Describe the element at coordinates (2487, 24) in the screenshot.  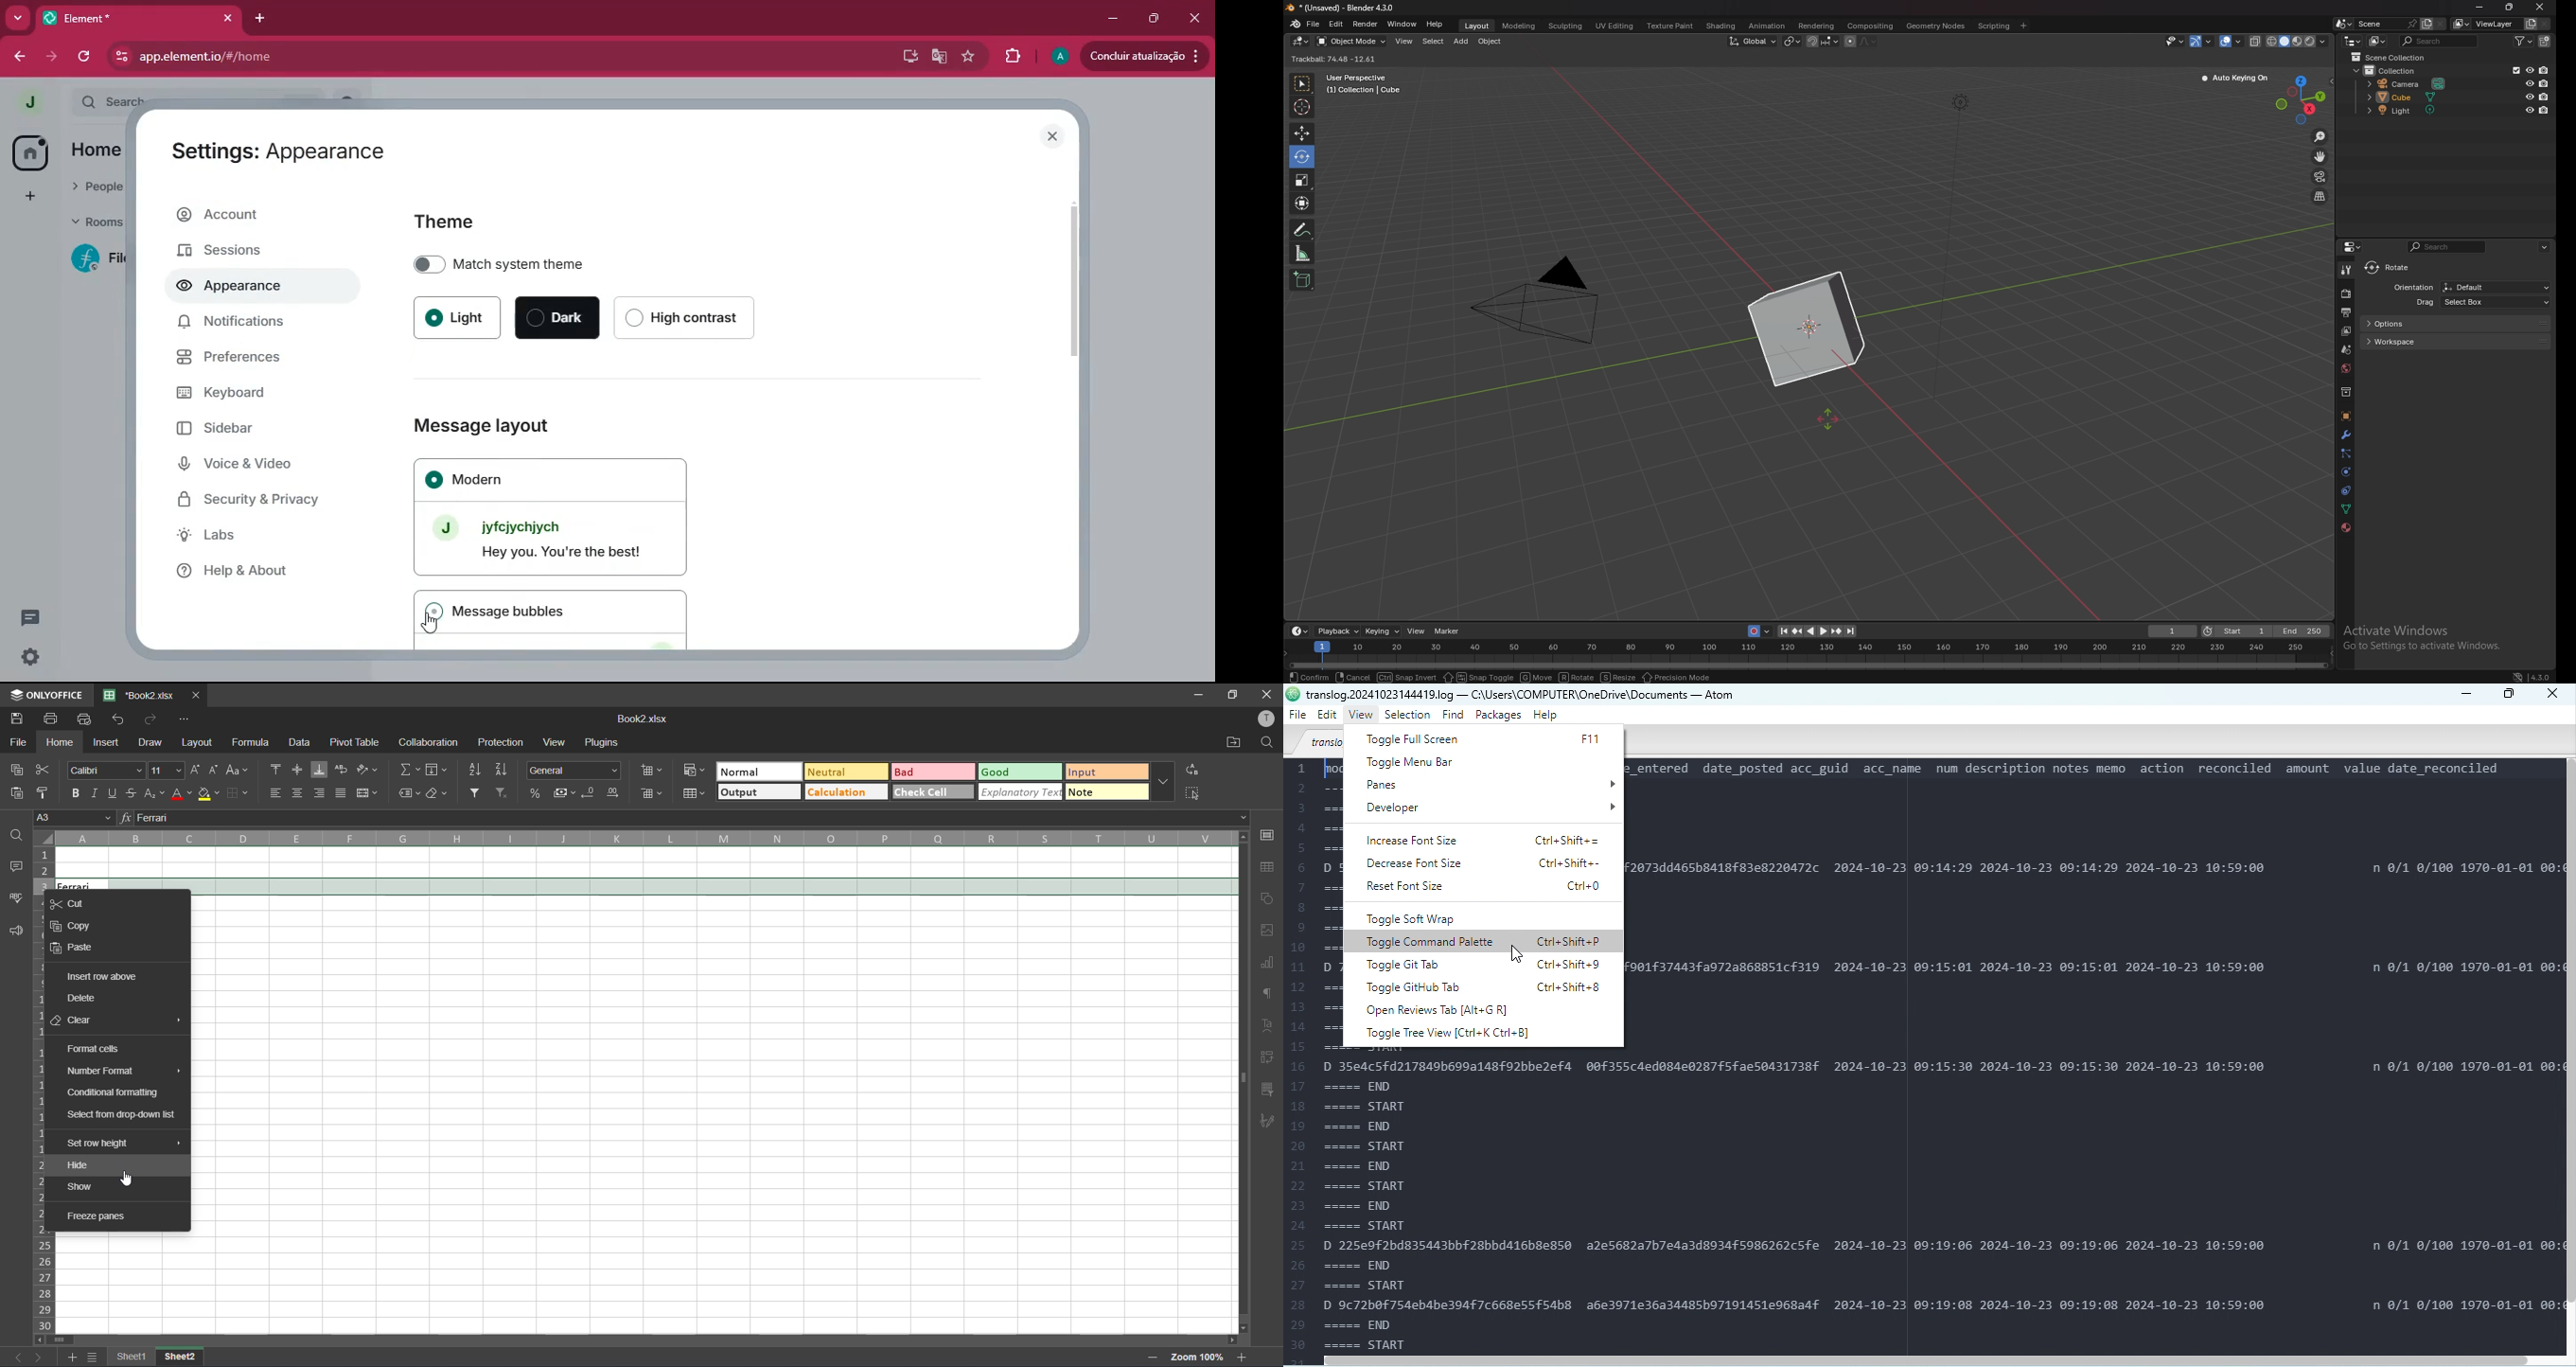
I see `view layer` at that location.